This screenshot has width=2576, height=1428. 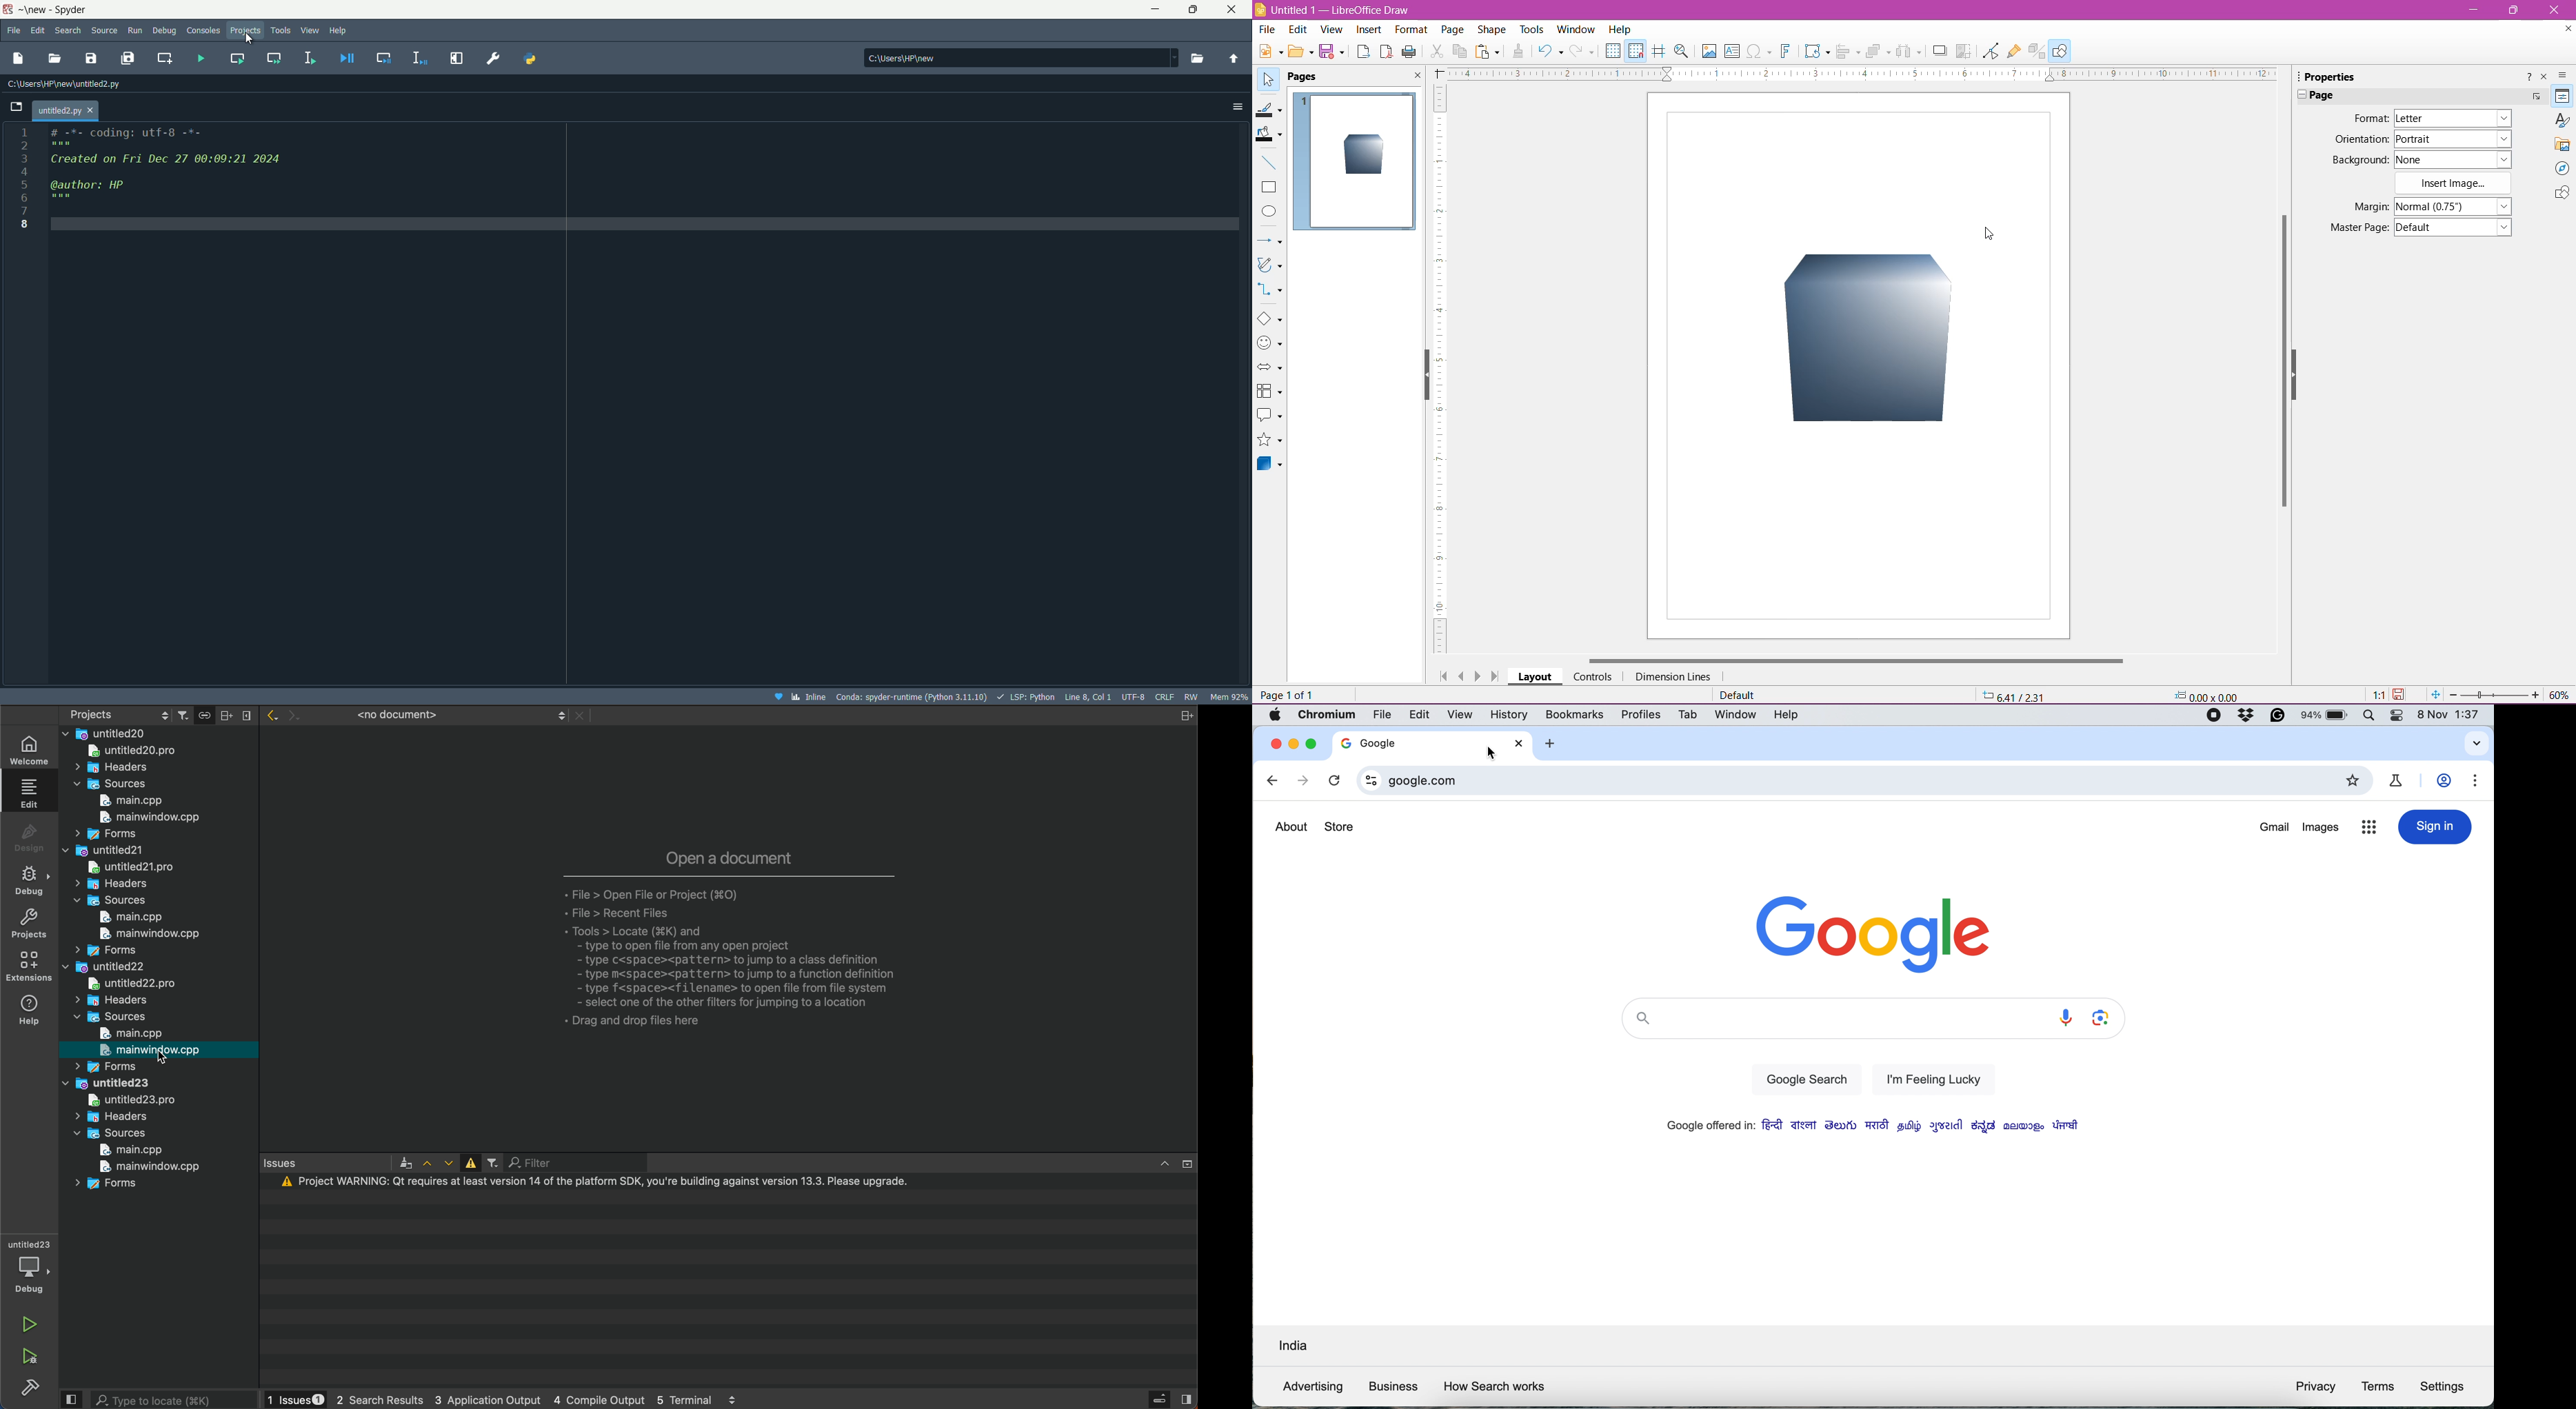 What do you see at coordinates (30, 967) in the screenshot?
I see `extensions` at bounding box center [30, 967].